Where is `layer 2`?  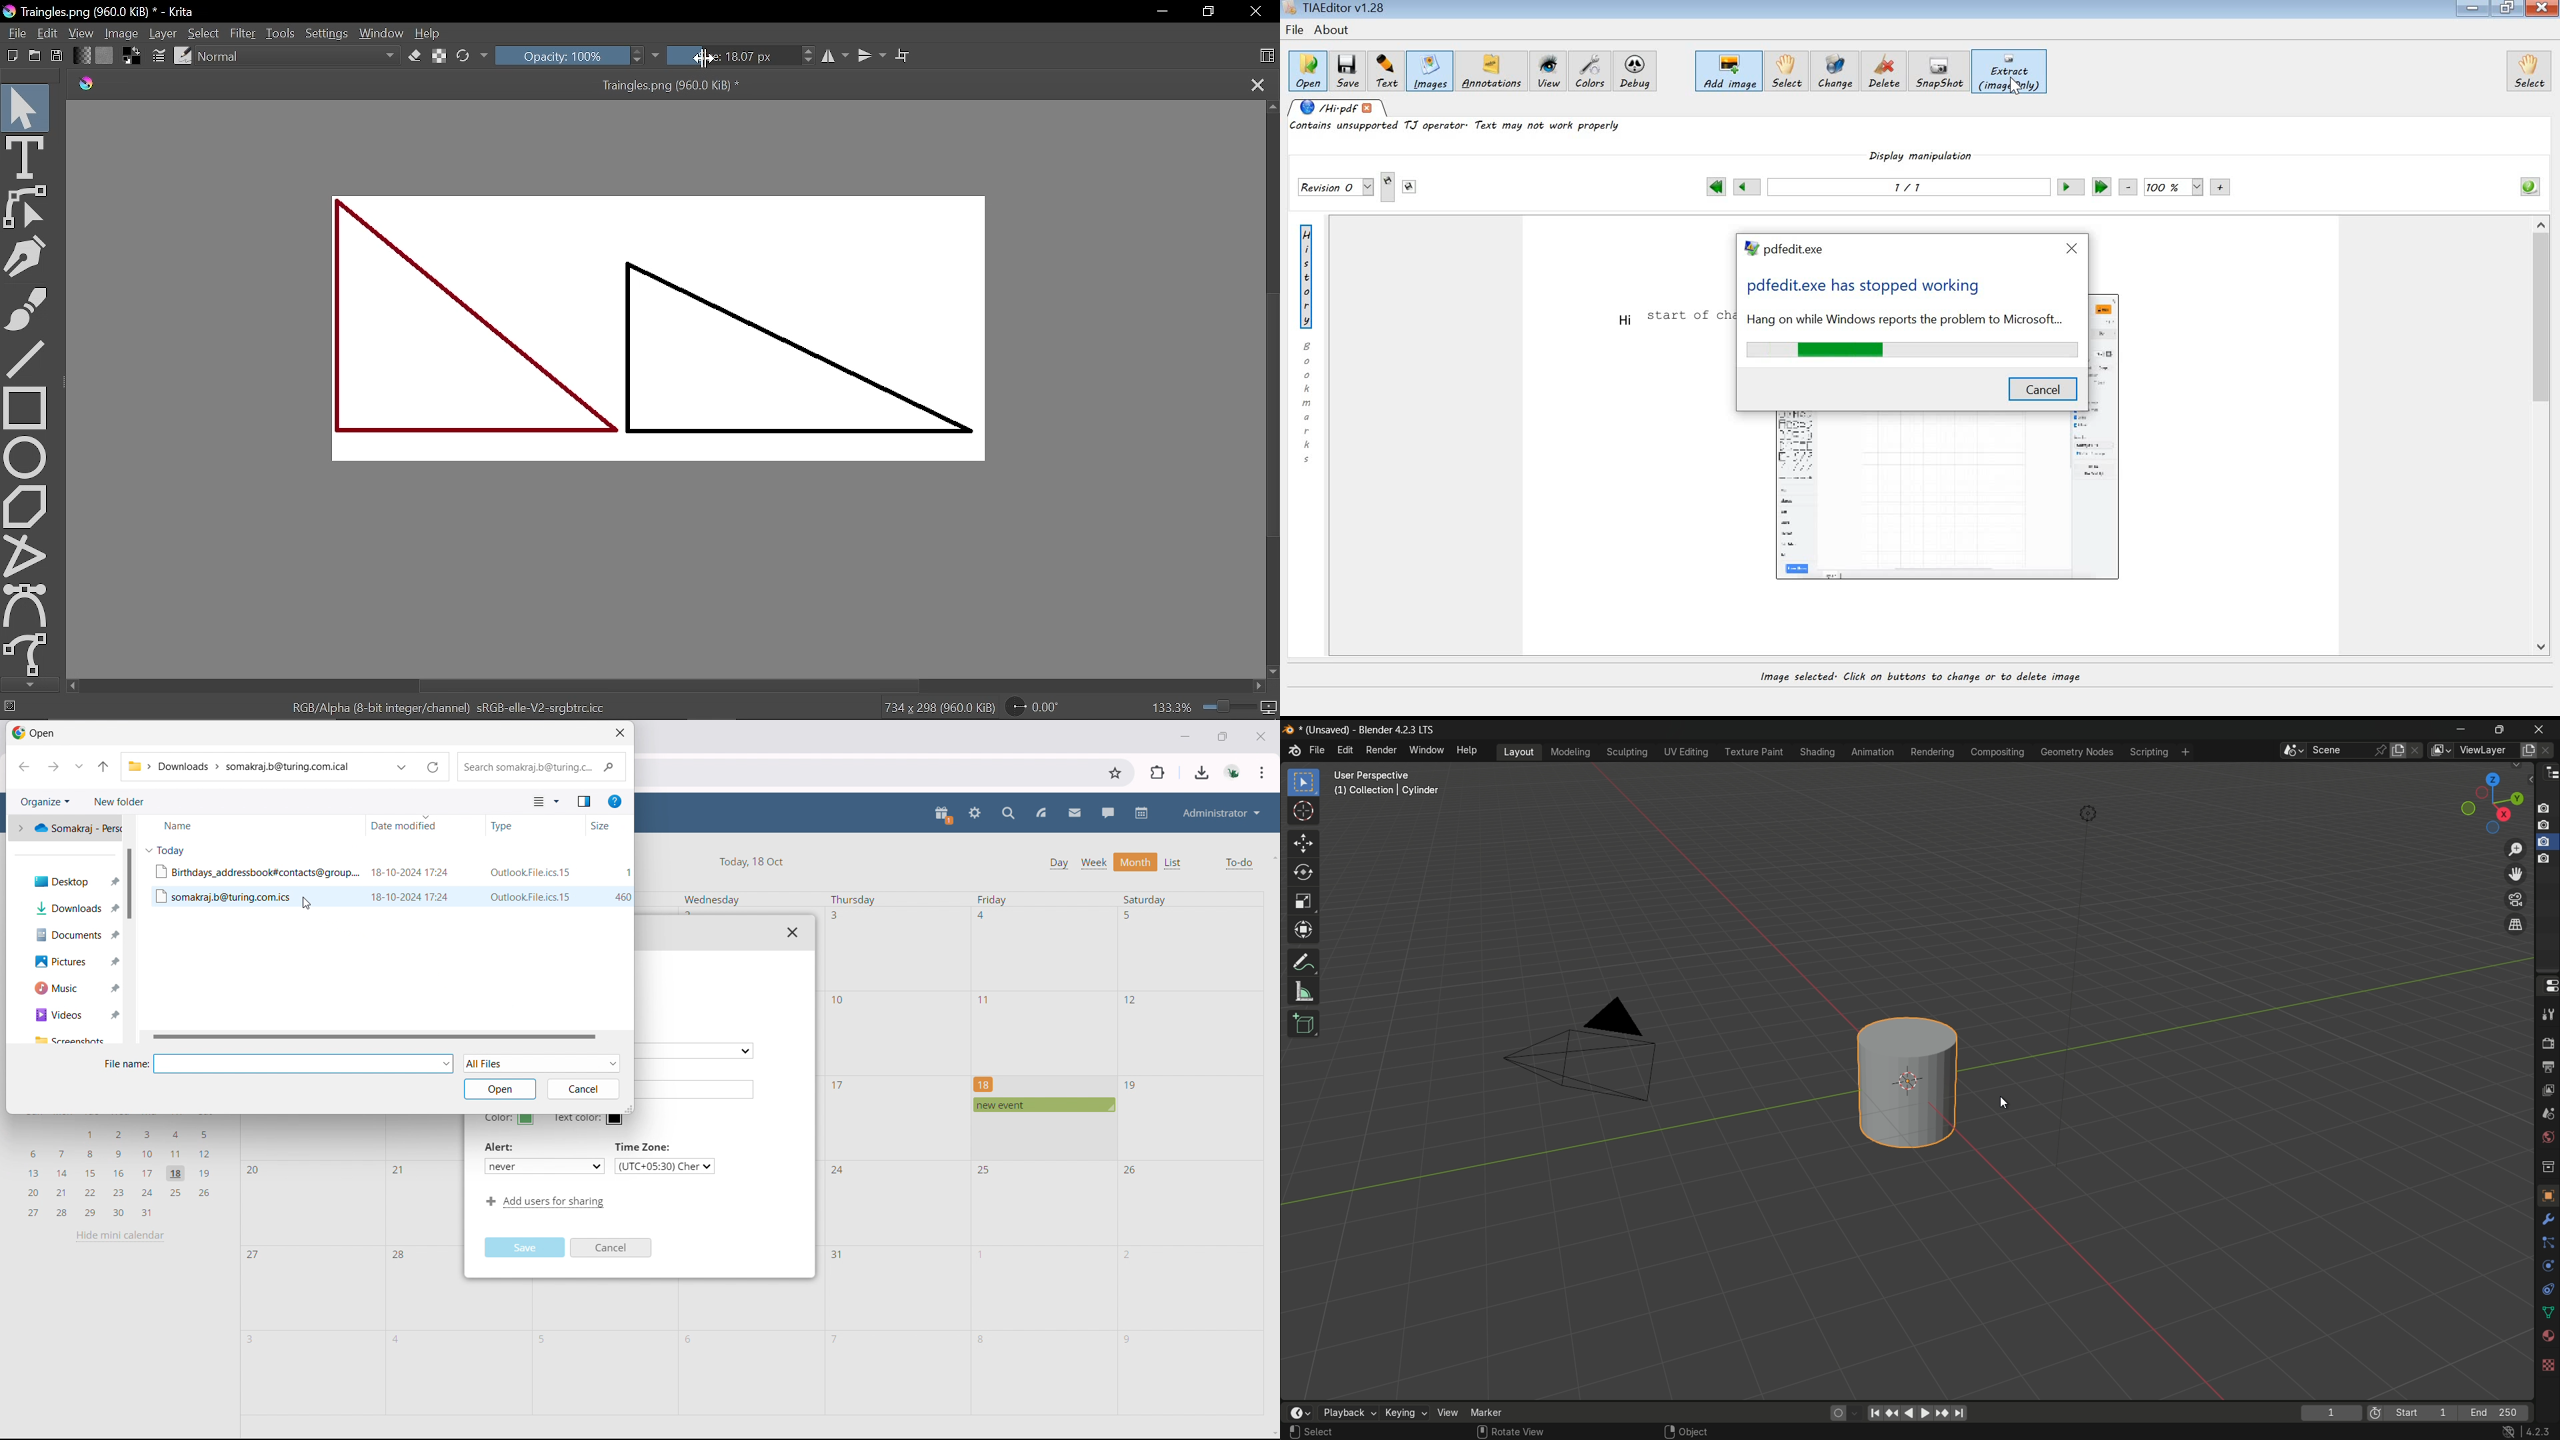
layer 2 is located at coordinates (2546, 825).